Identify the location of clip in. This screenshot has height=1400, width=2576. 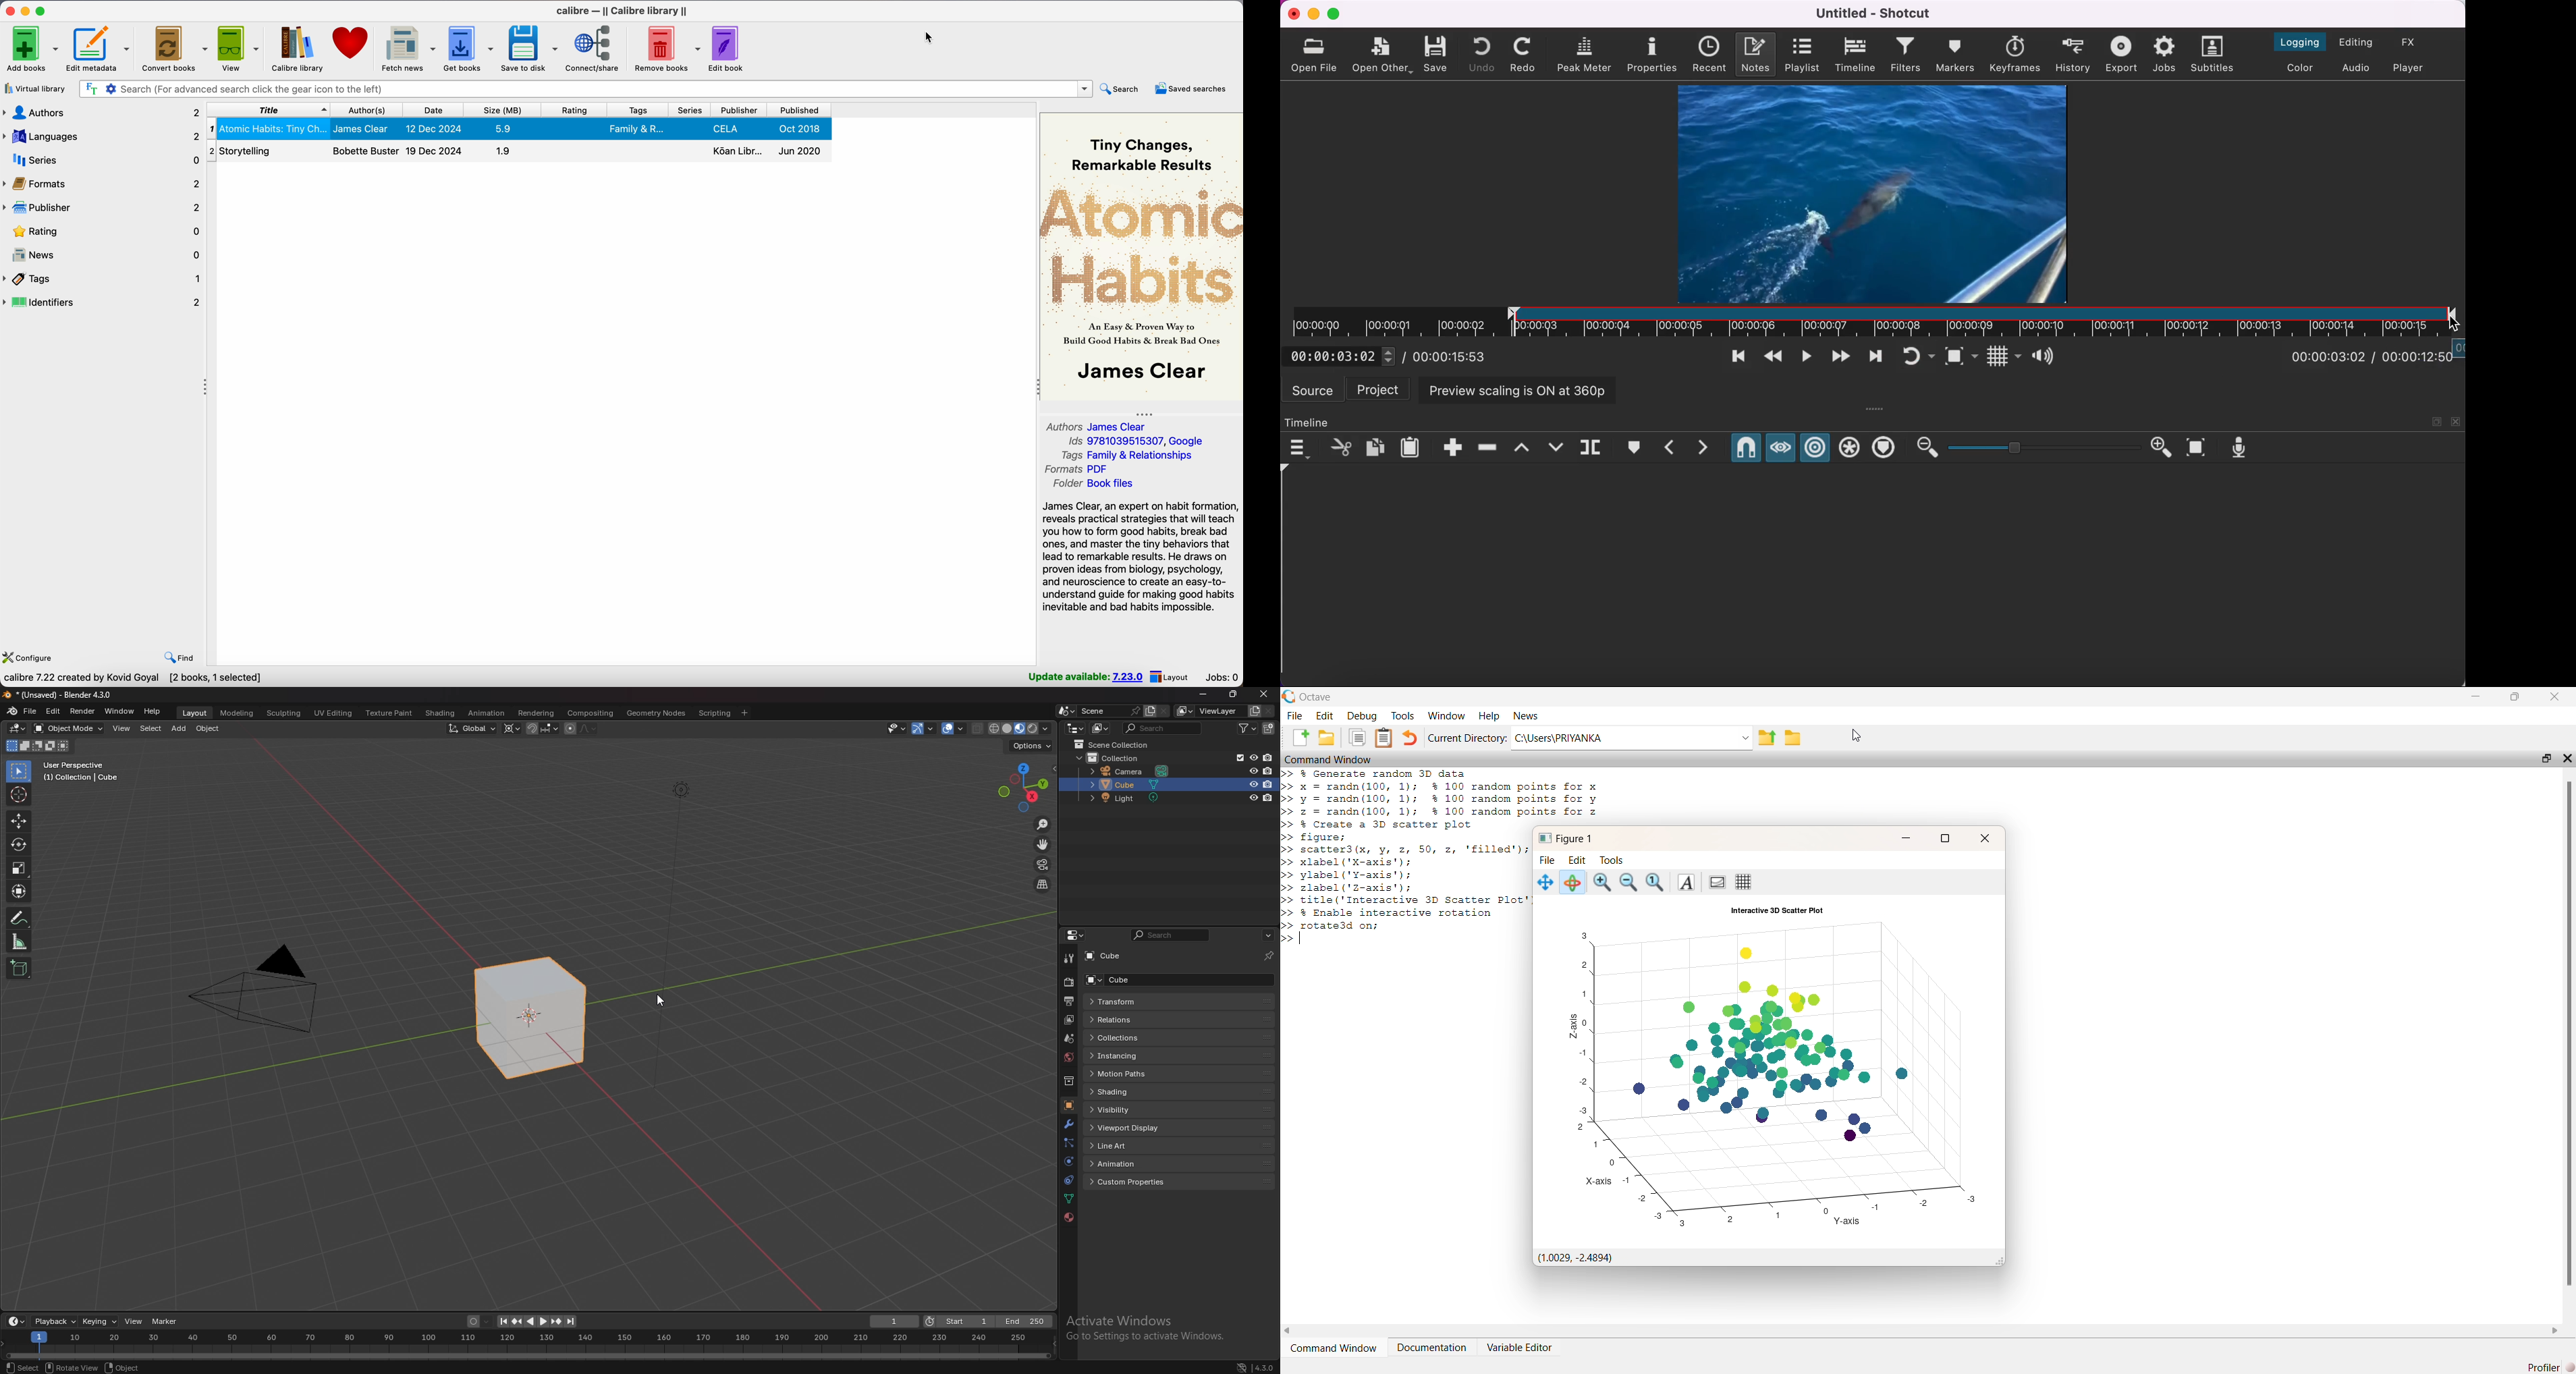
(1986, 322).